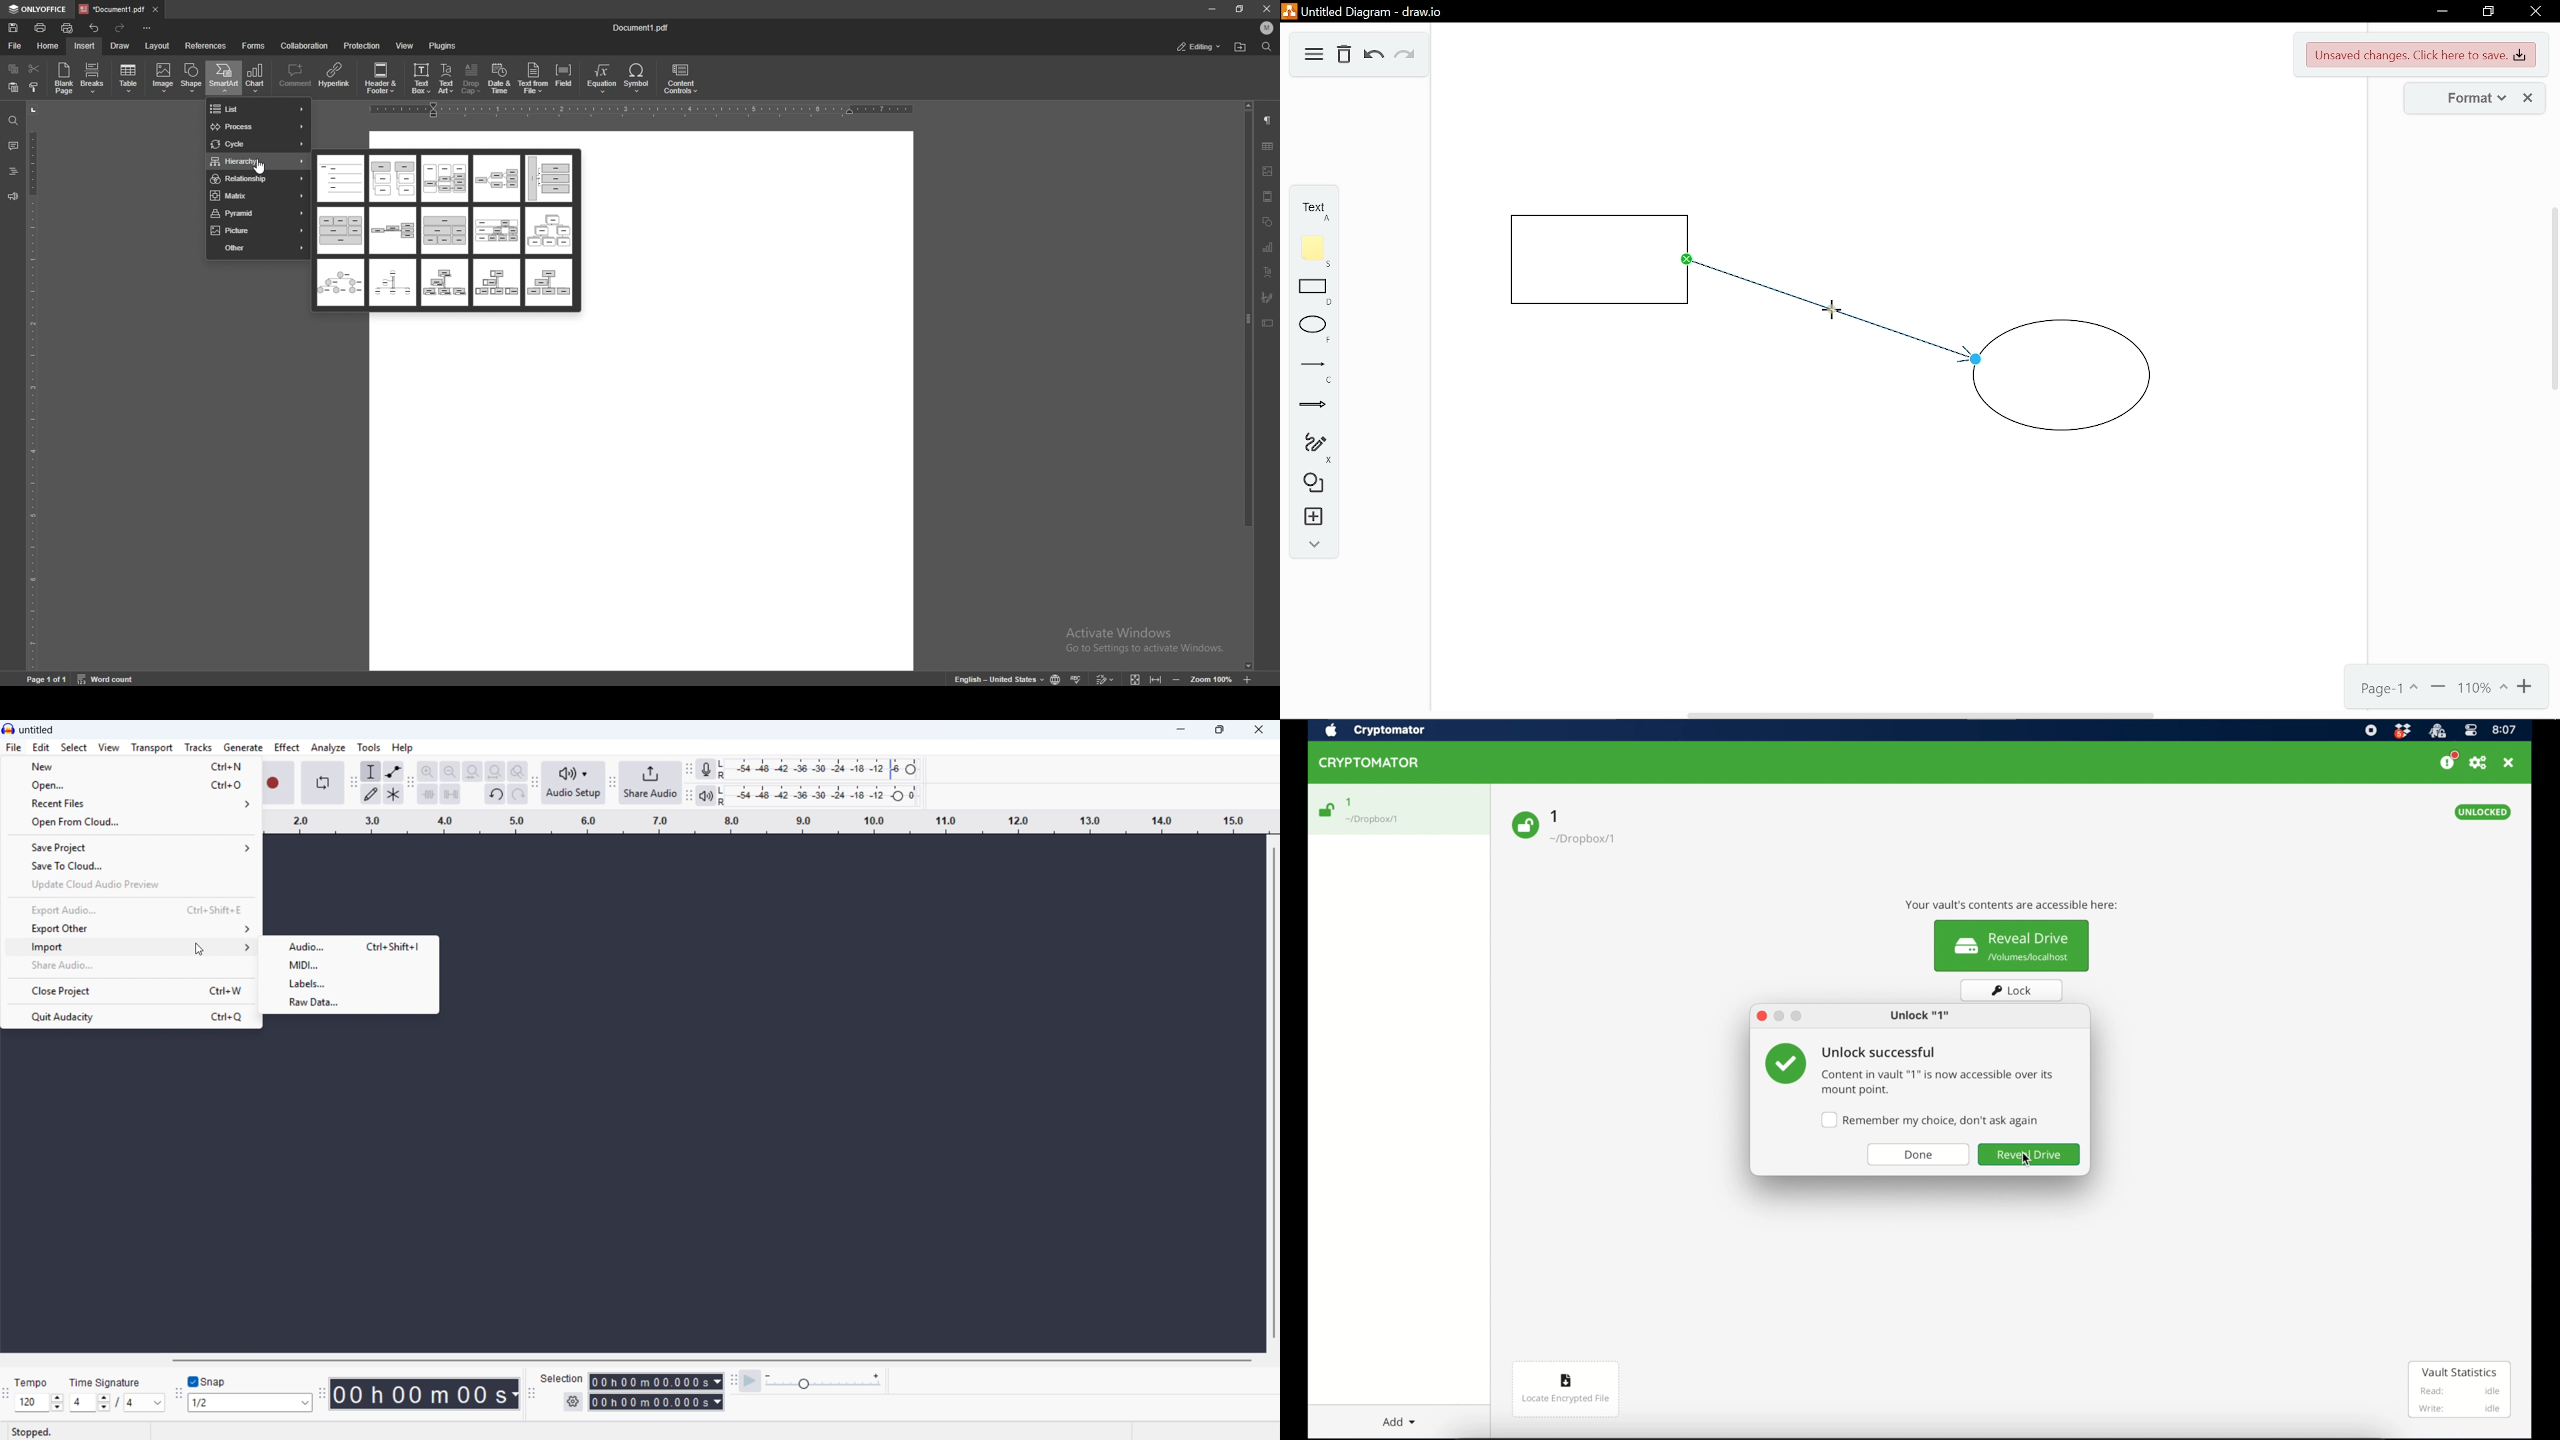 The height and width of the screenshot is (1456, 2576). Describe the element at coordinates (689, 769) in the screenshot. I see `Recording metre toolbar ` at that location.